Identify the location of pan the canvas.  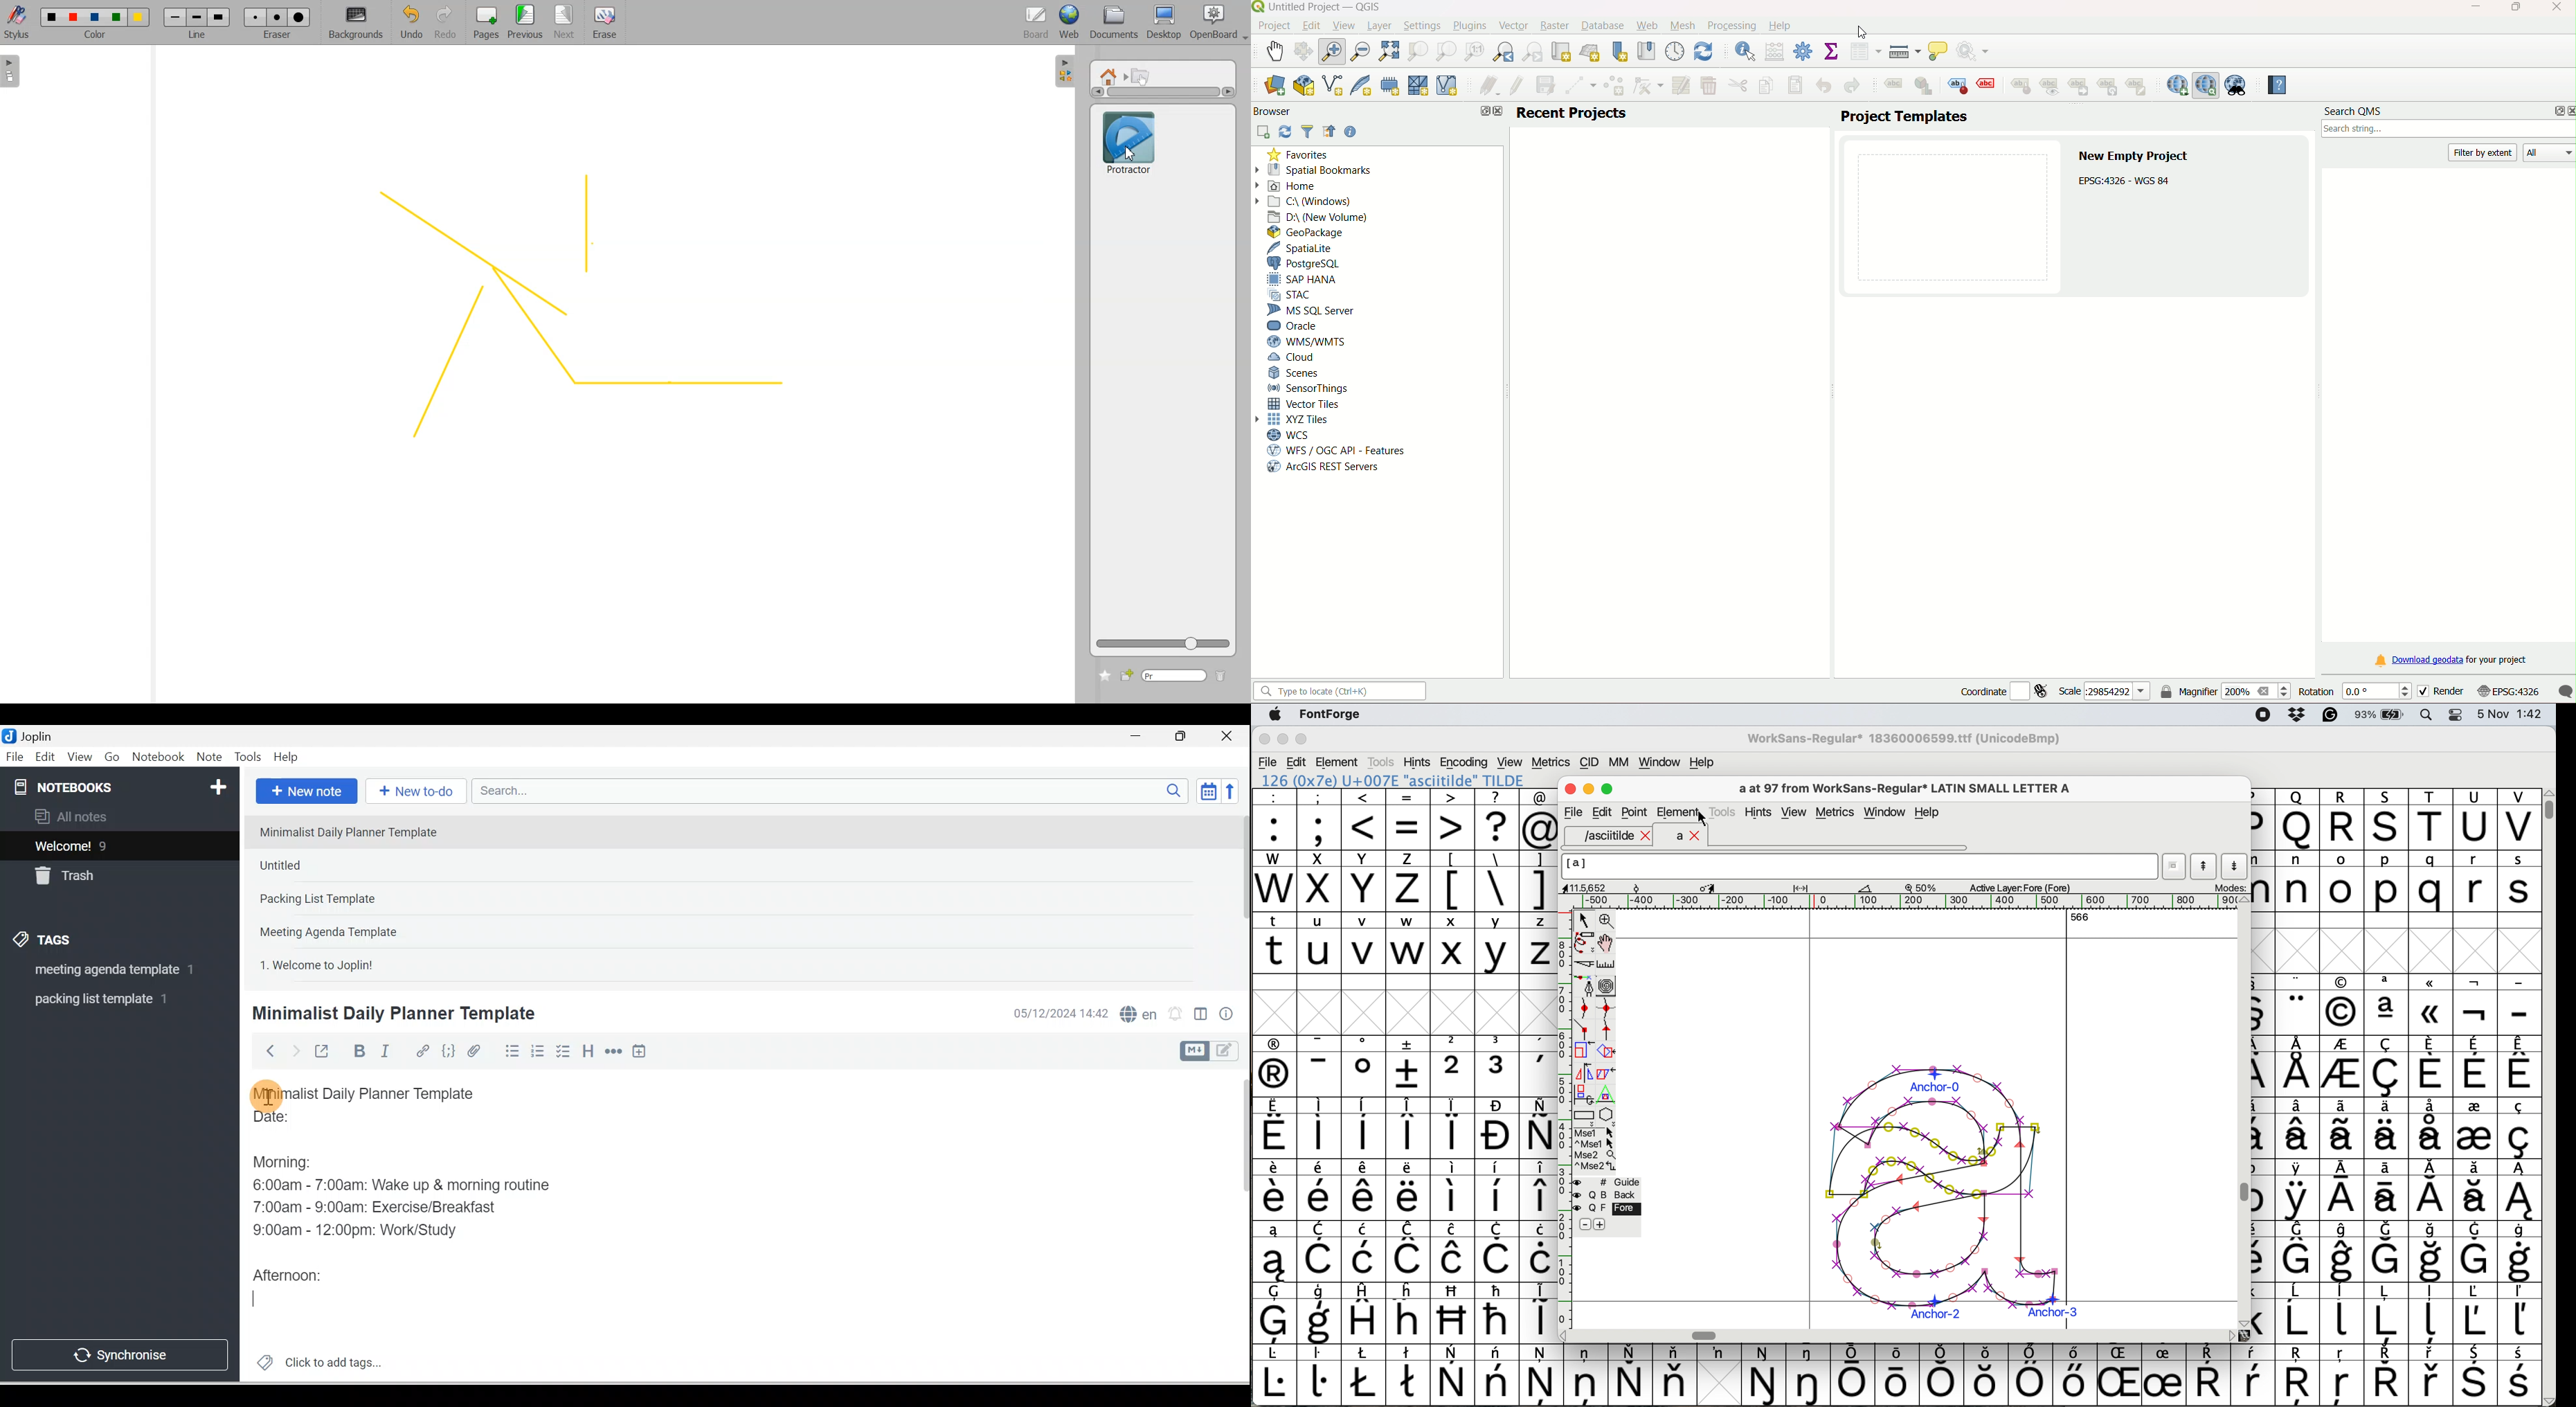
(1305, 51).